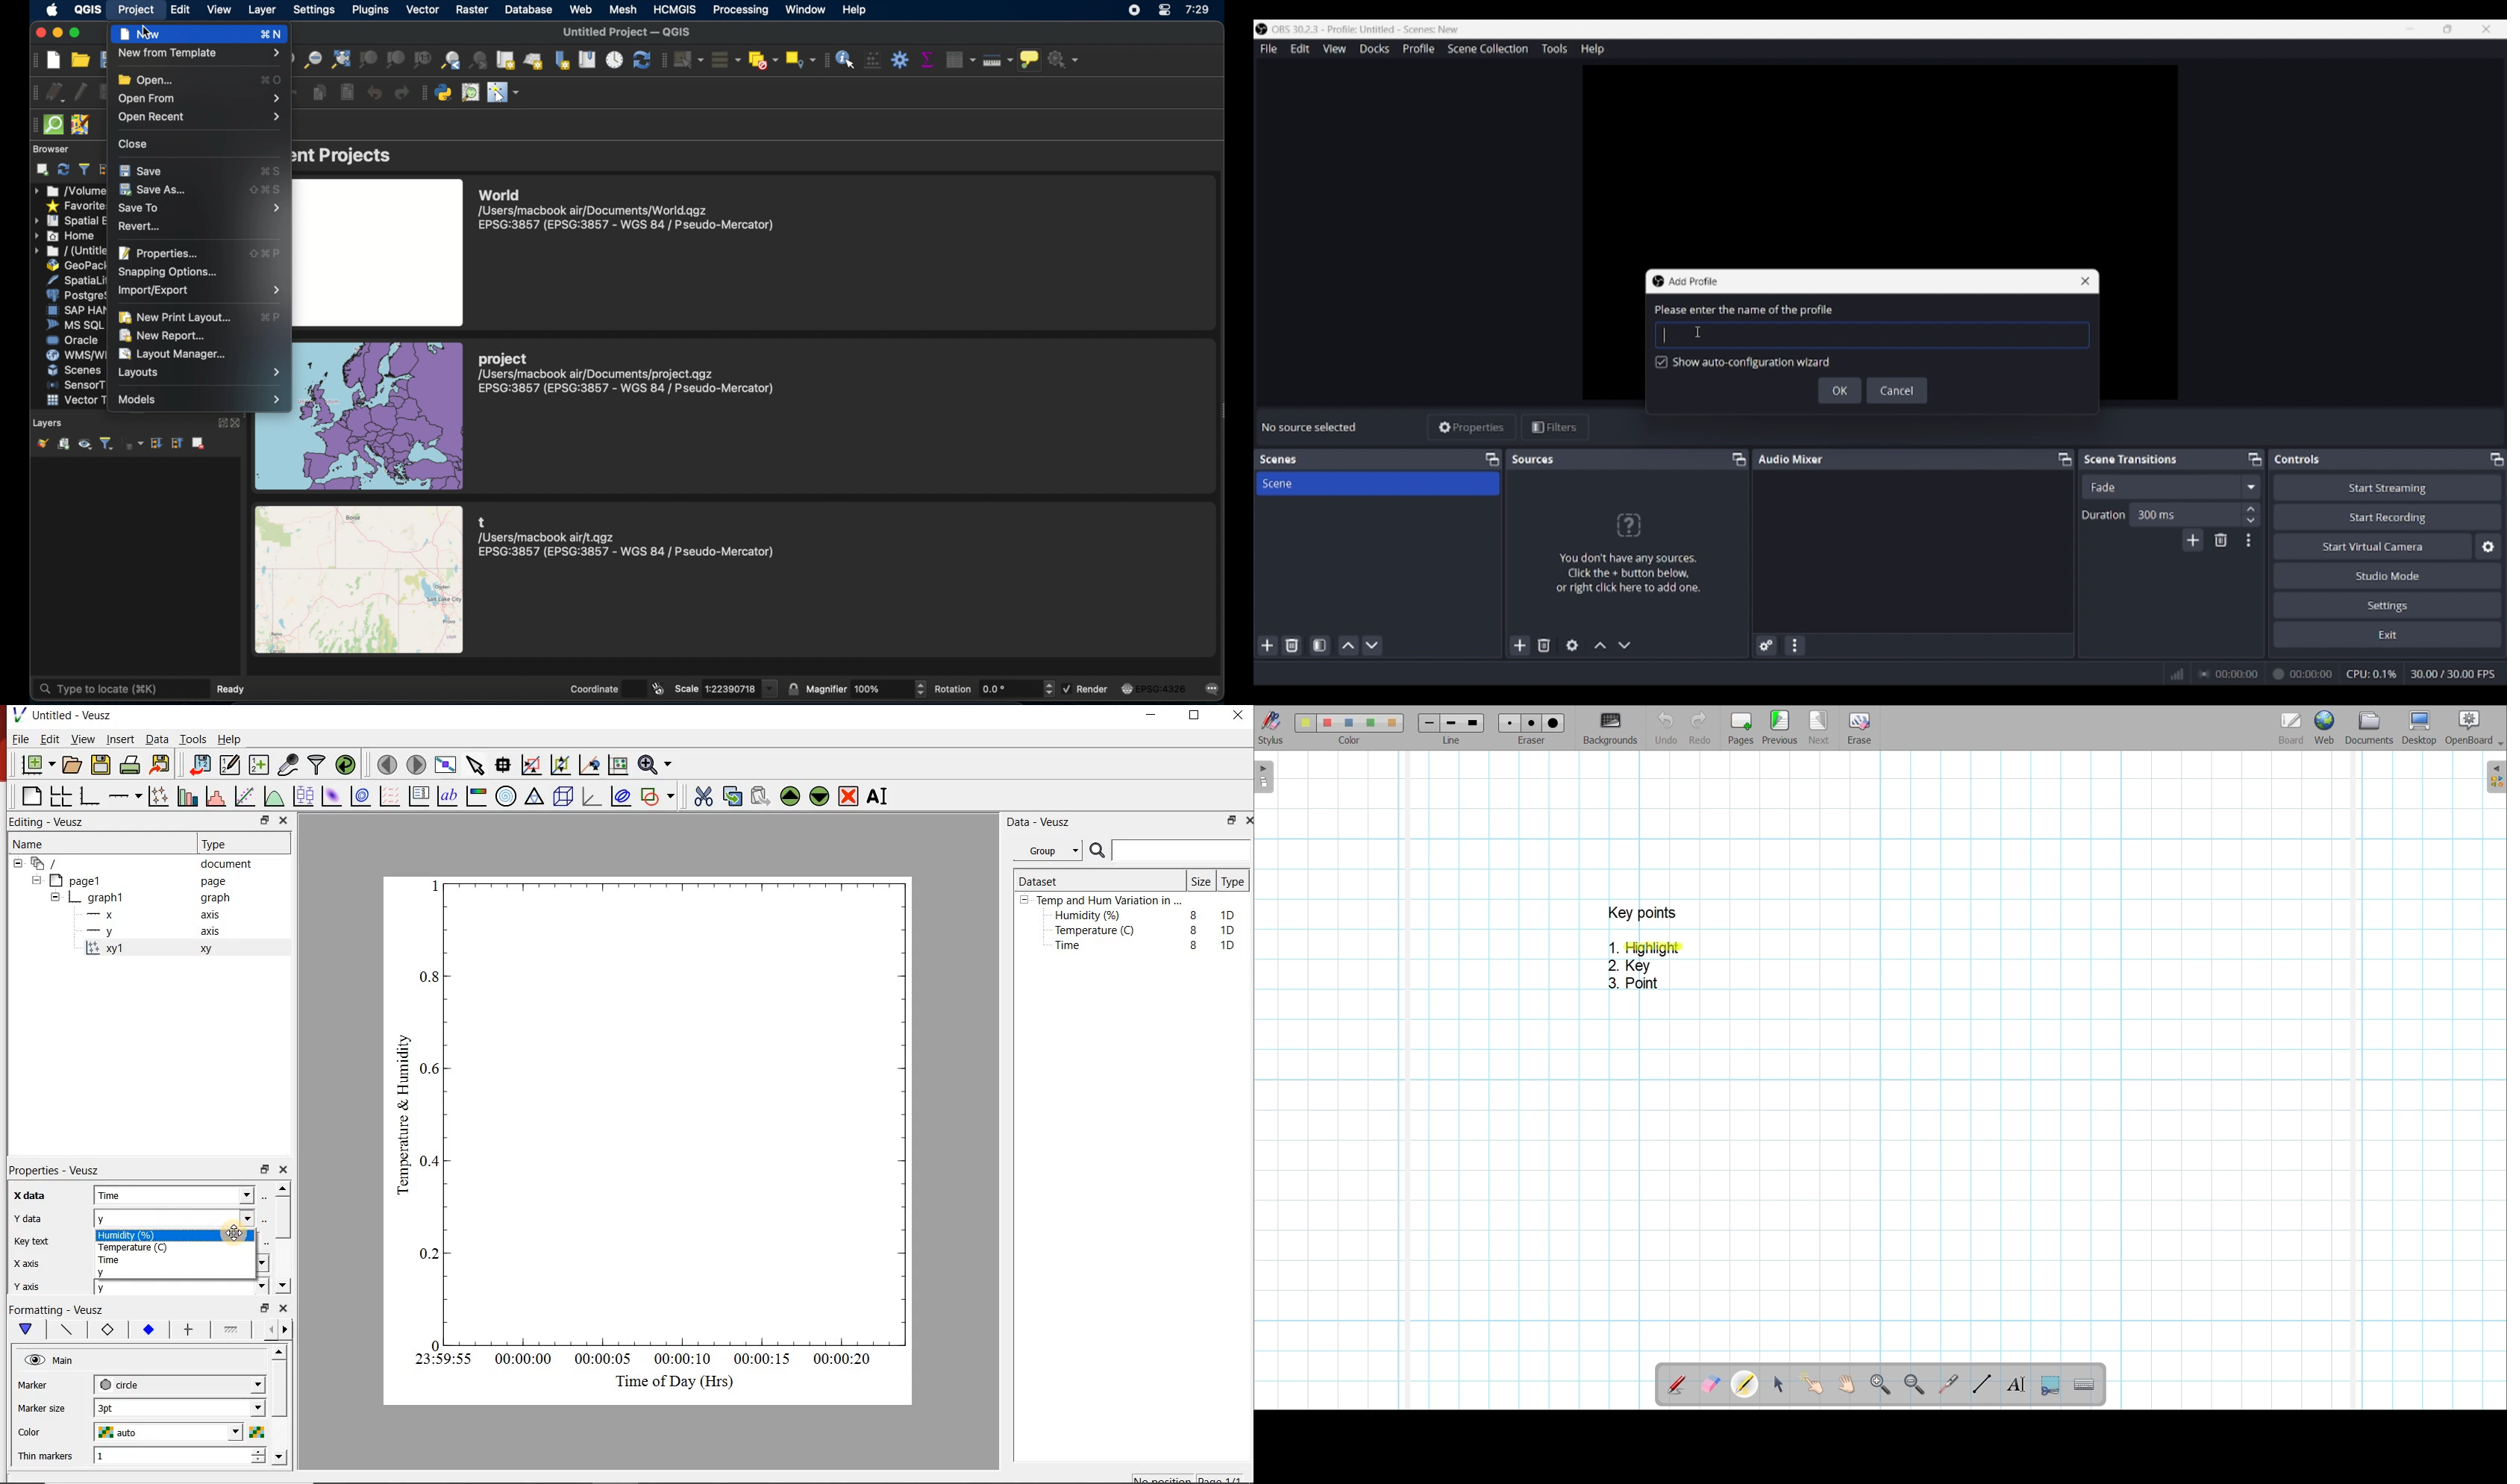 The image size is (2520, 1484). Describe the element at coordinates (827, 689) in the screenshot. I see `magnifier` at that location.